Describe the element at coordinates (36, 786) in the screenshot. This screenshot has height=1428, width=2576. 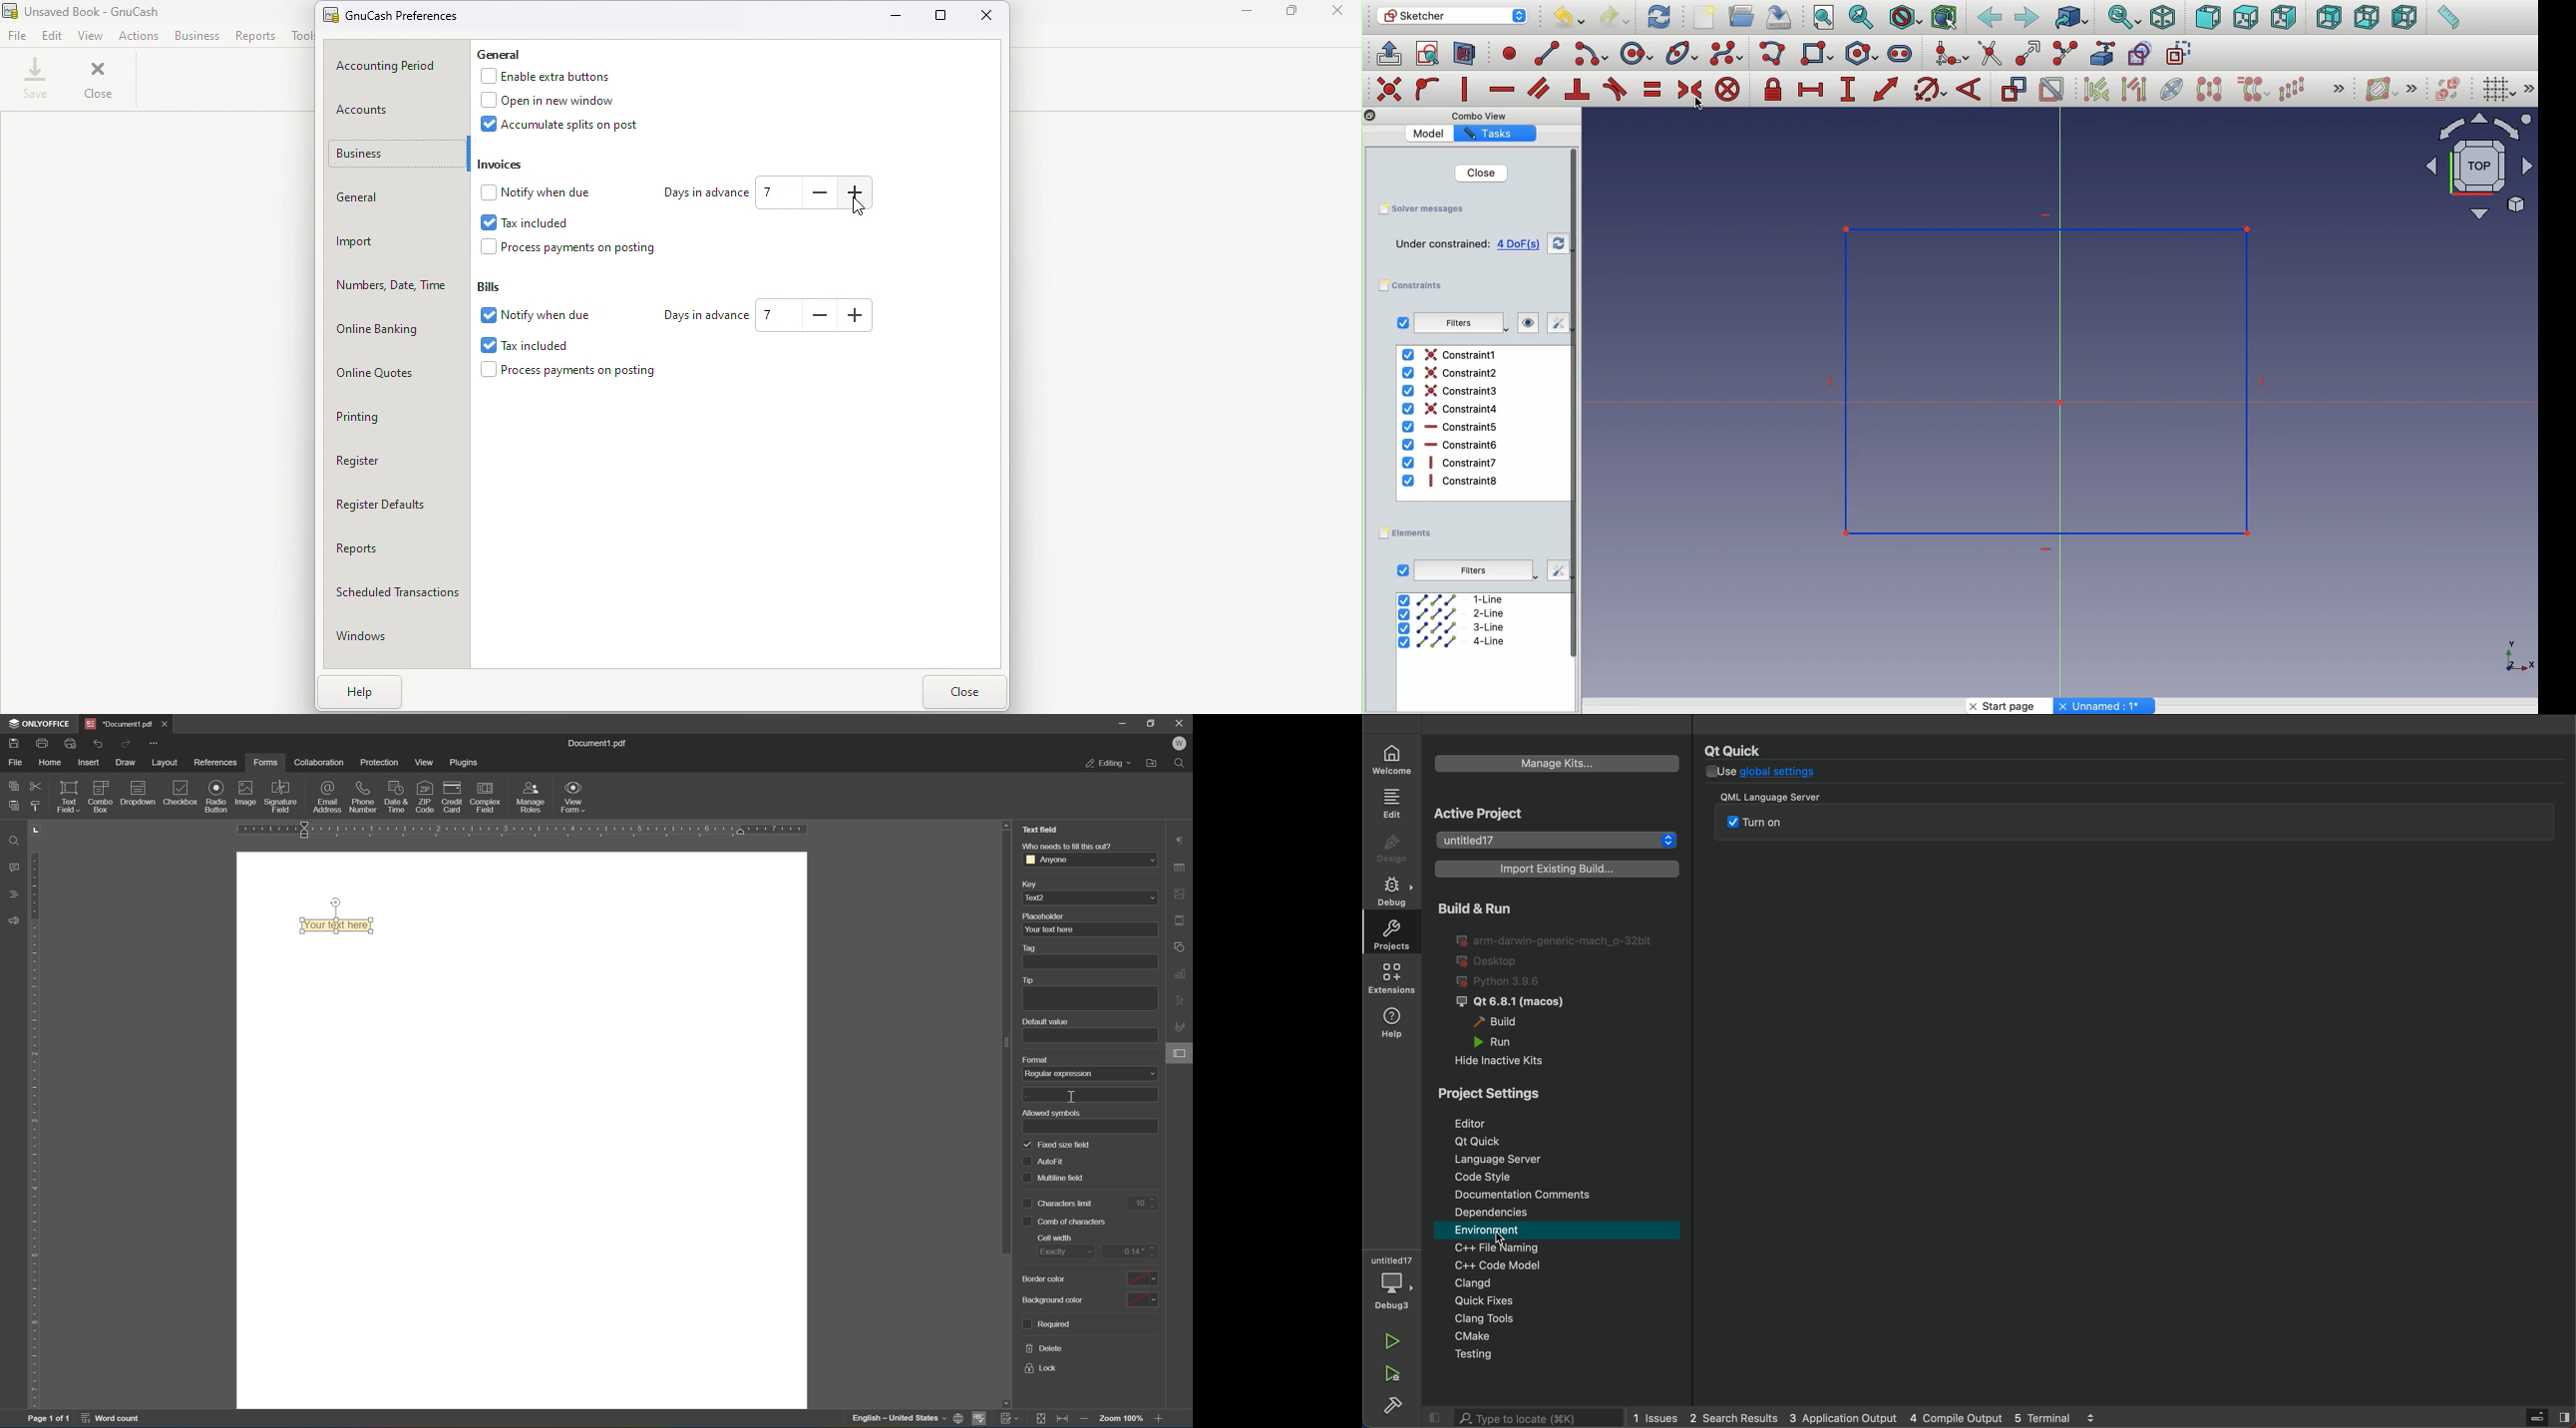
I see `cut` at that location.